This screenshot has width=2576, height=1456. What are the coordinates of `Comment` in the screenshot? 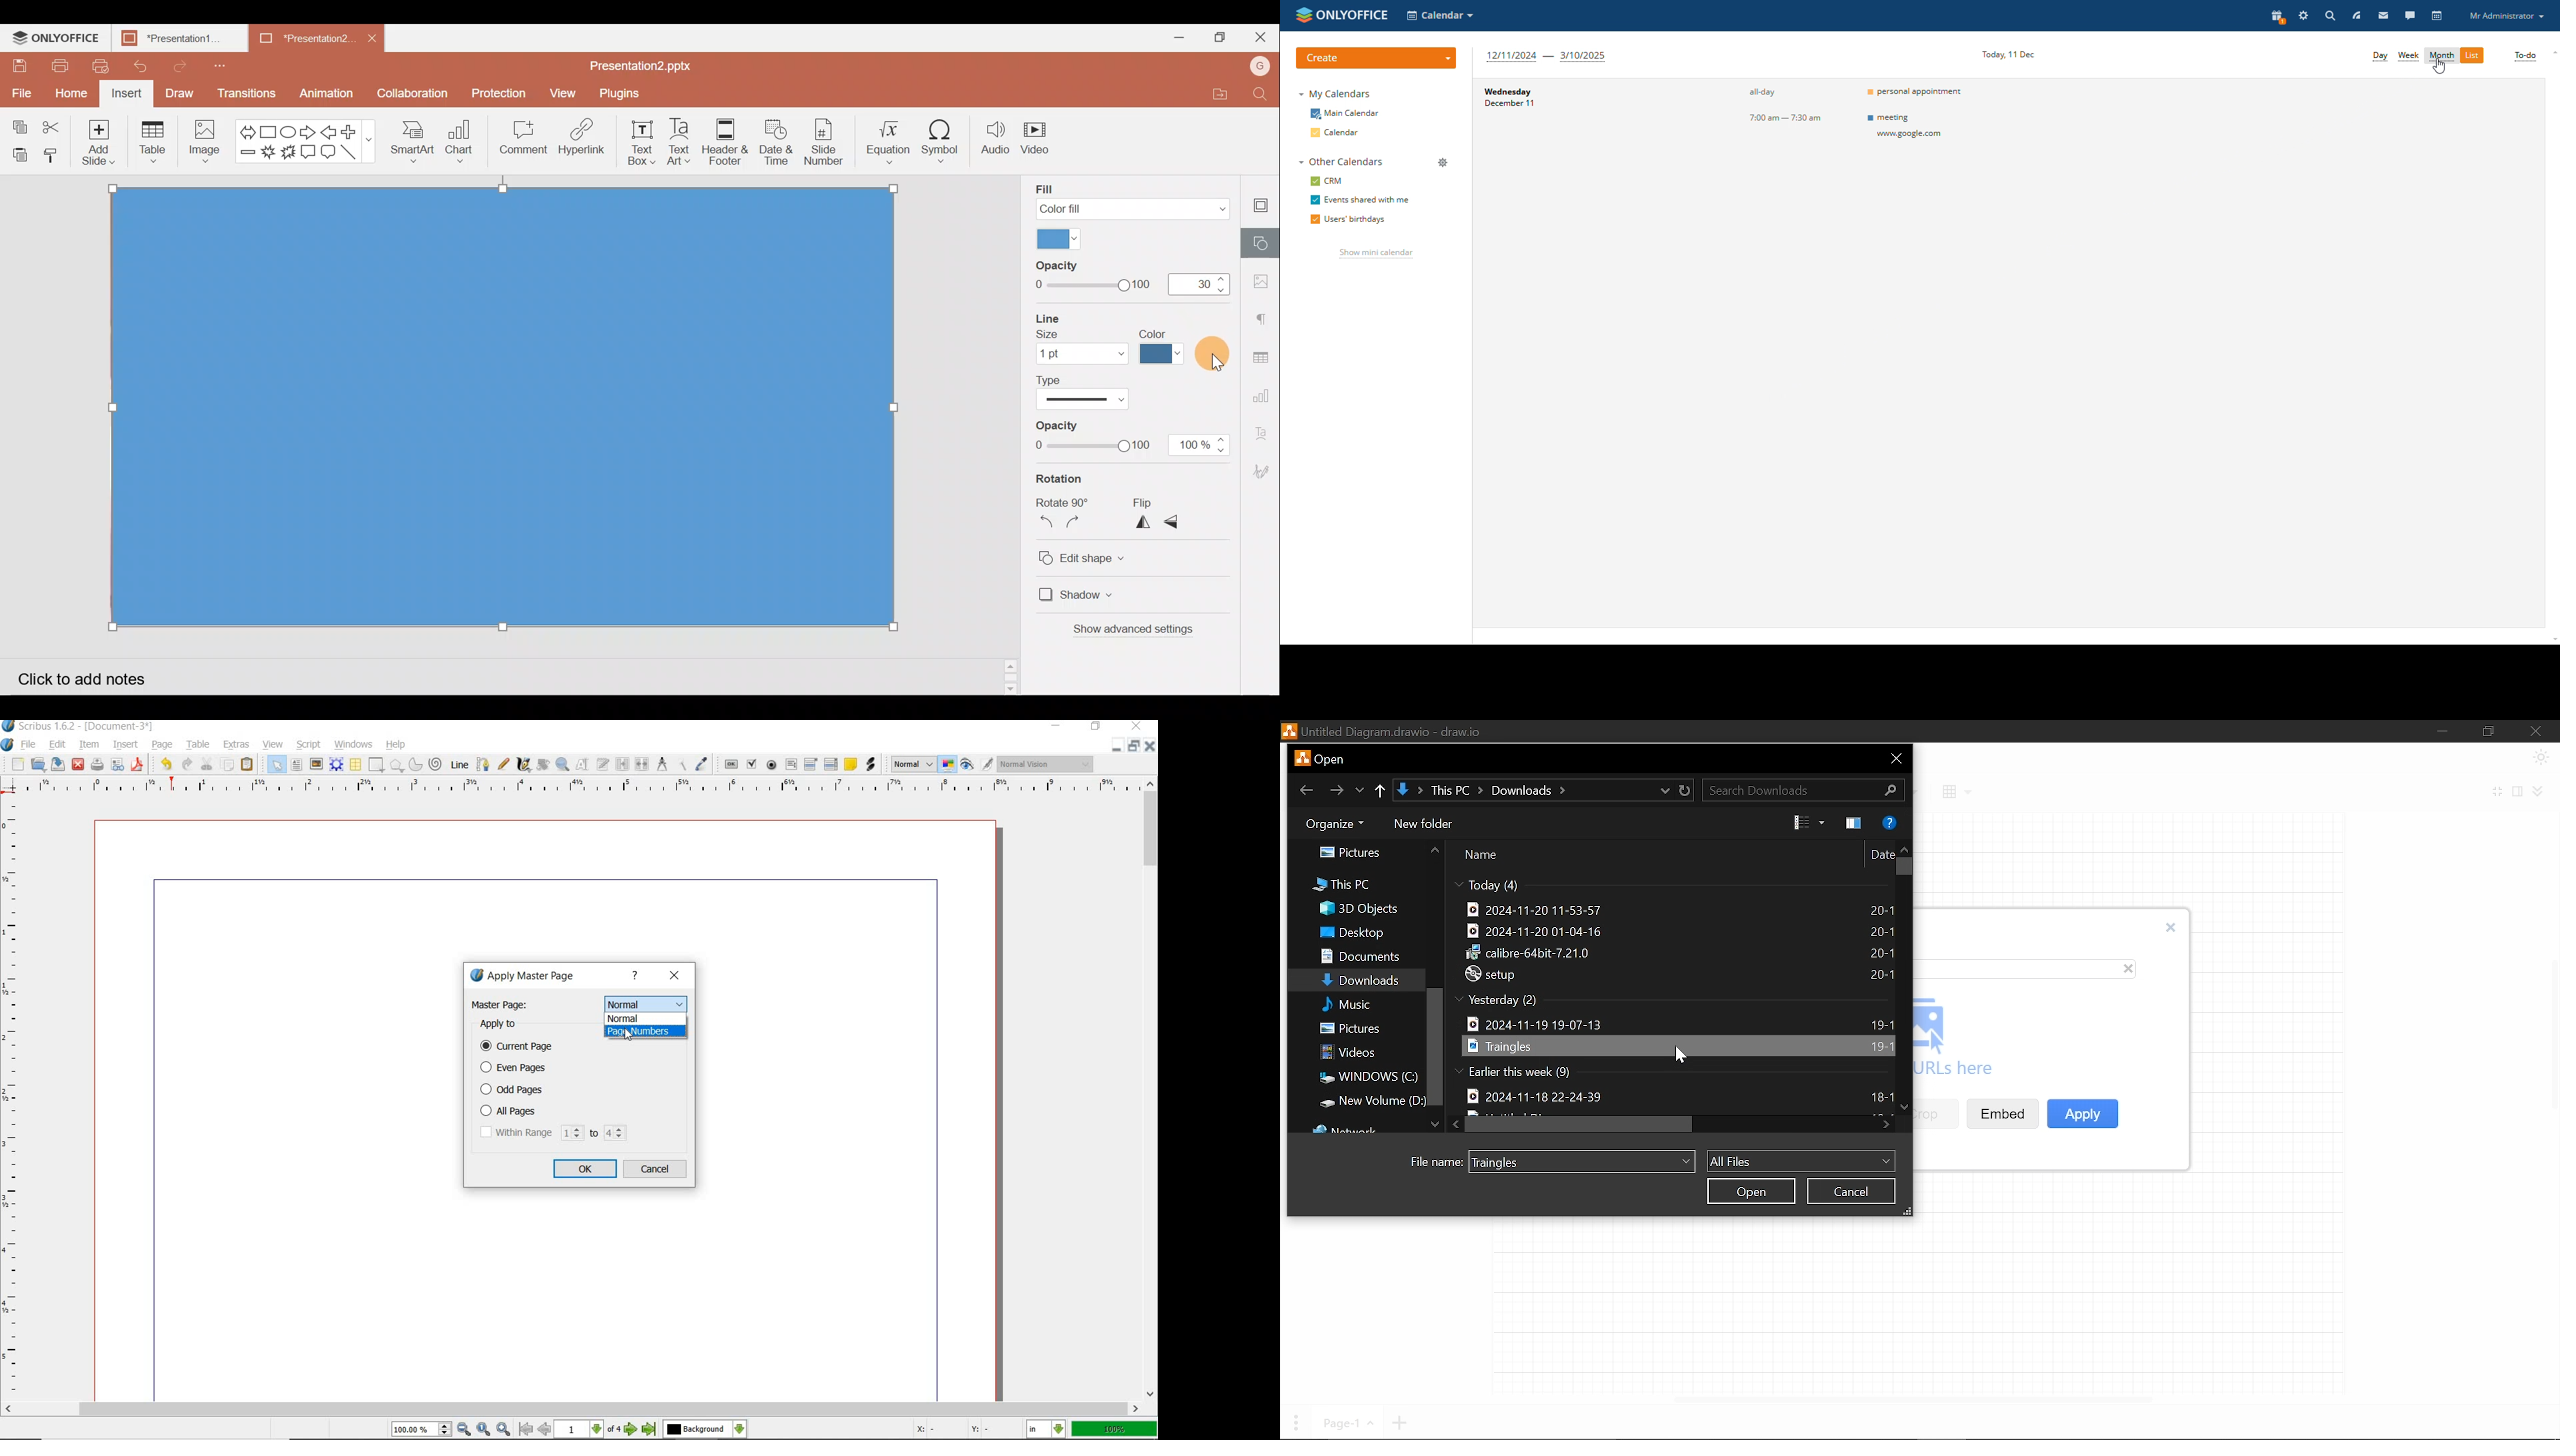 It's located at (524, 138).